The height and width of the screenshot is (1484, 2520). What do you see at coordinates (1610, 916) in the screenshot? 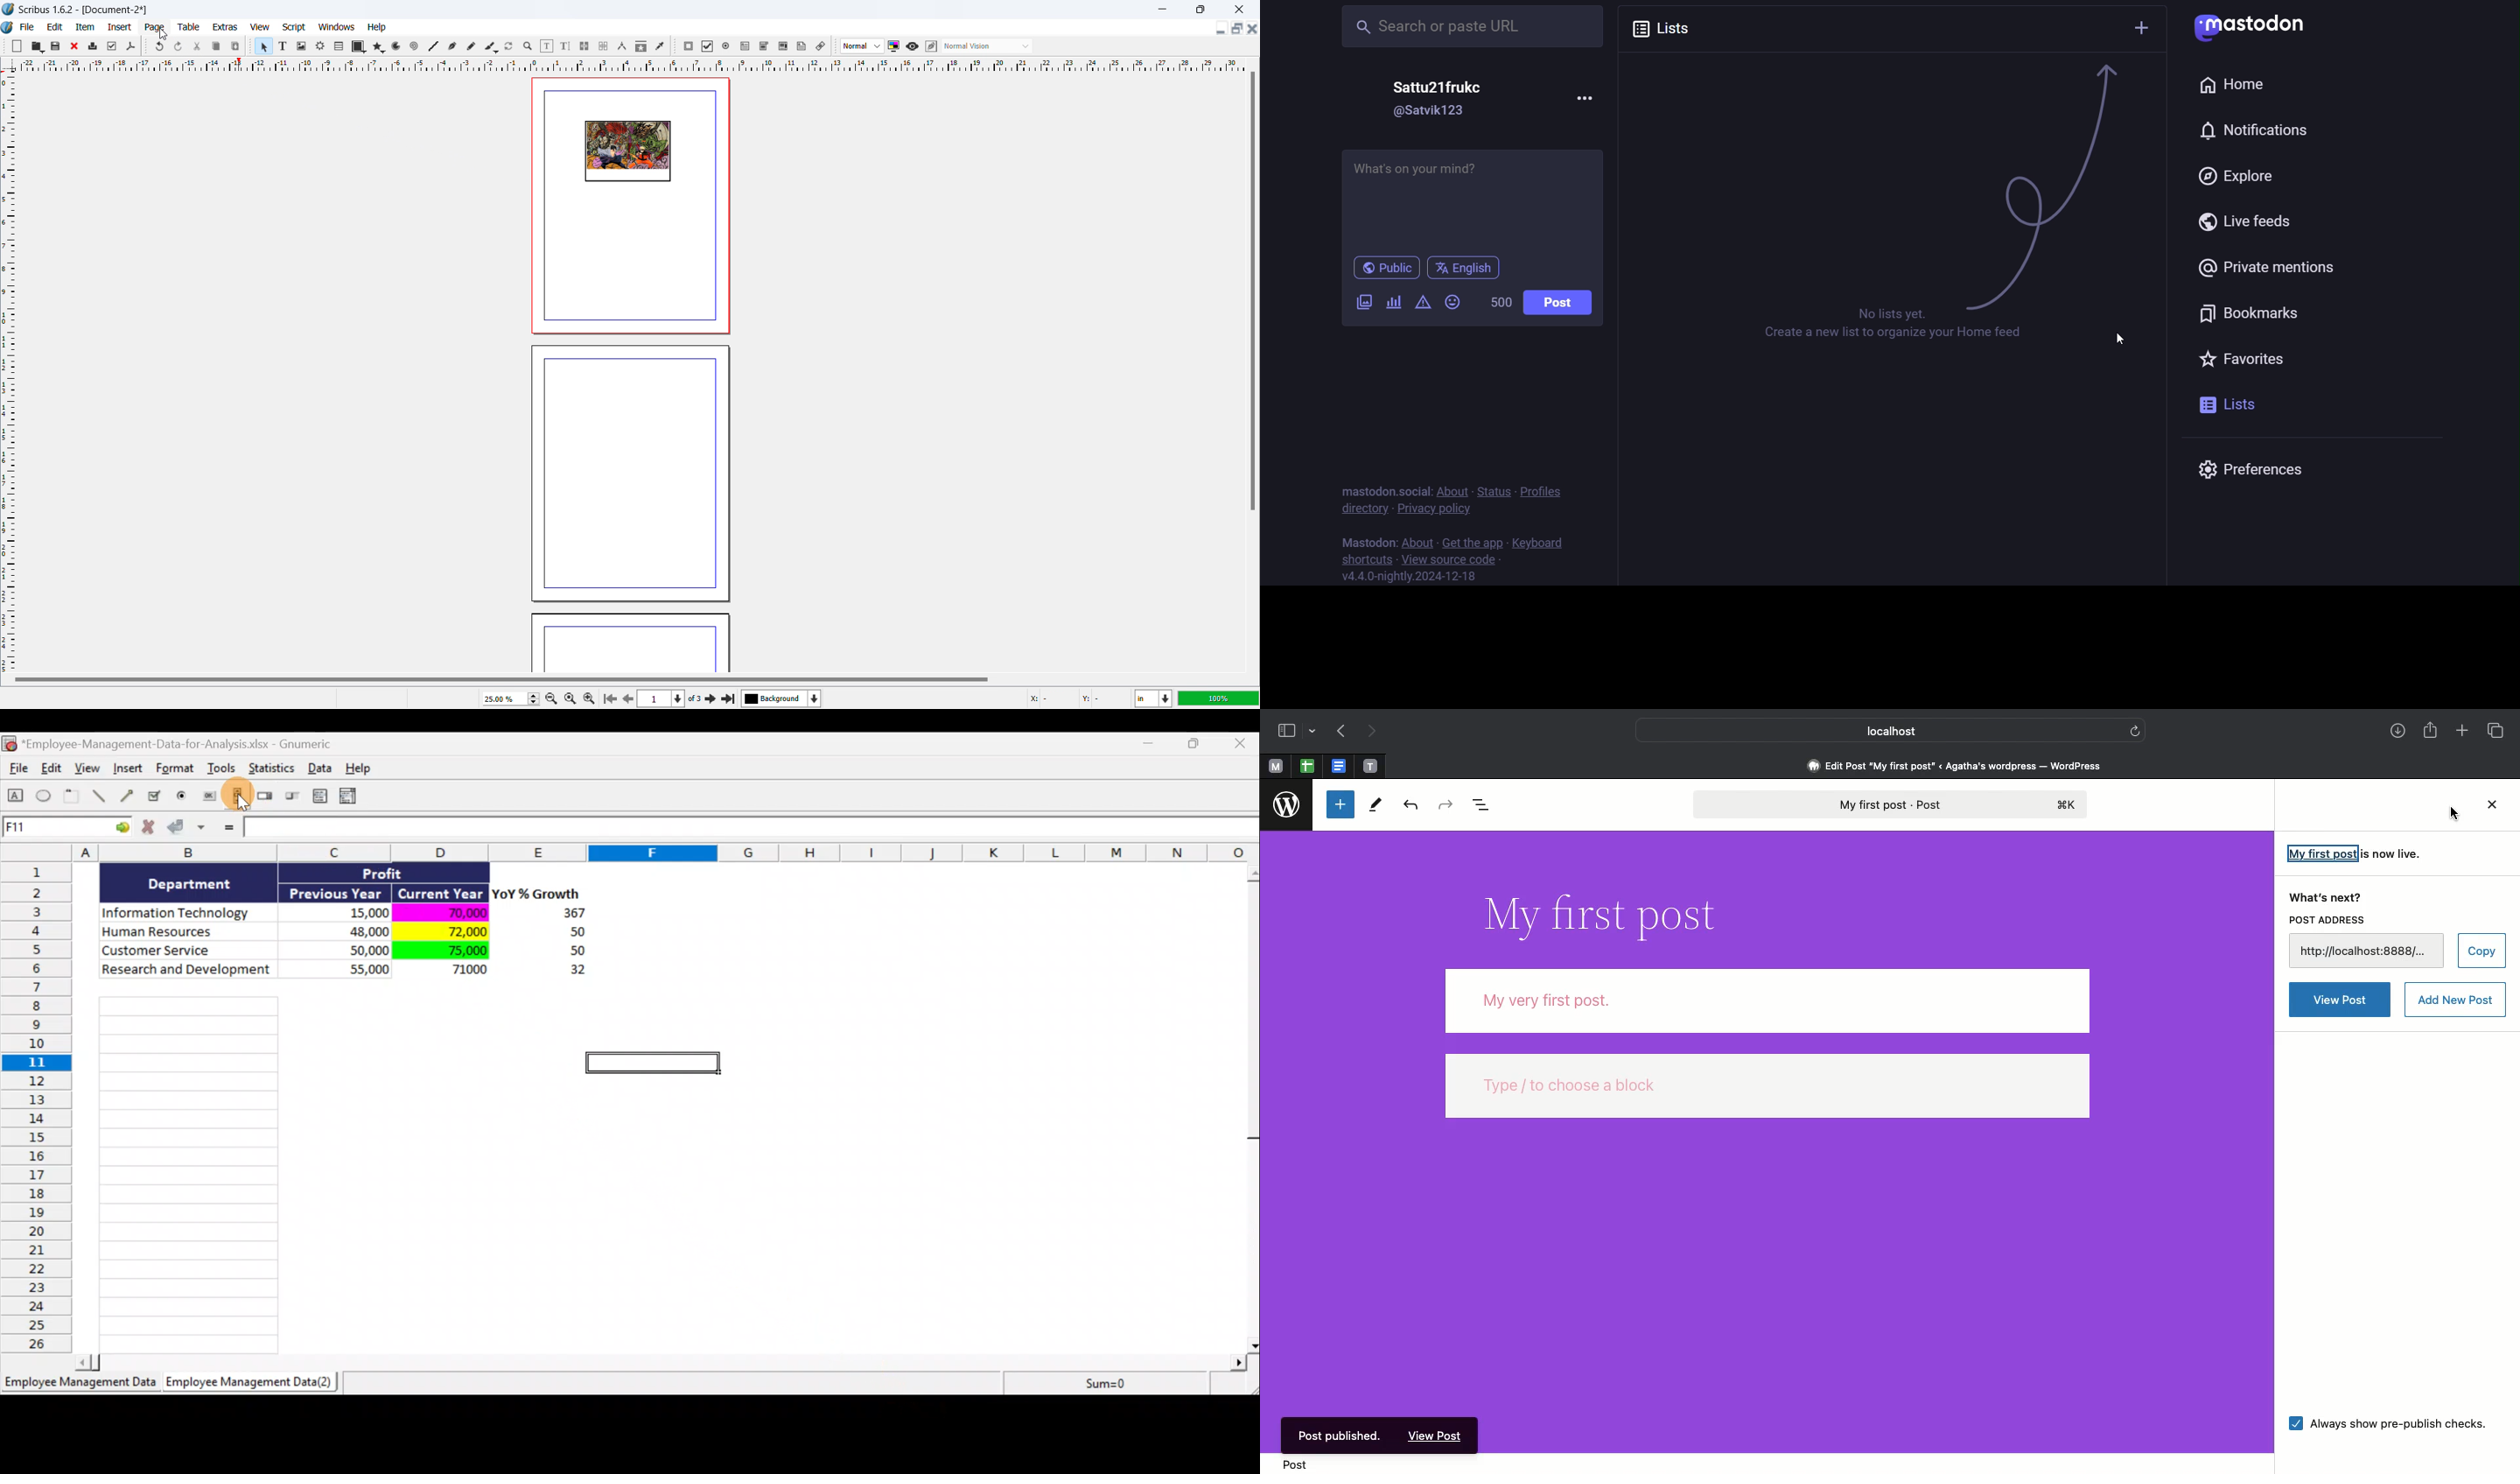
I see `Title` at bounding box center [1610, 916].